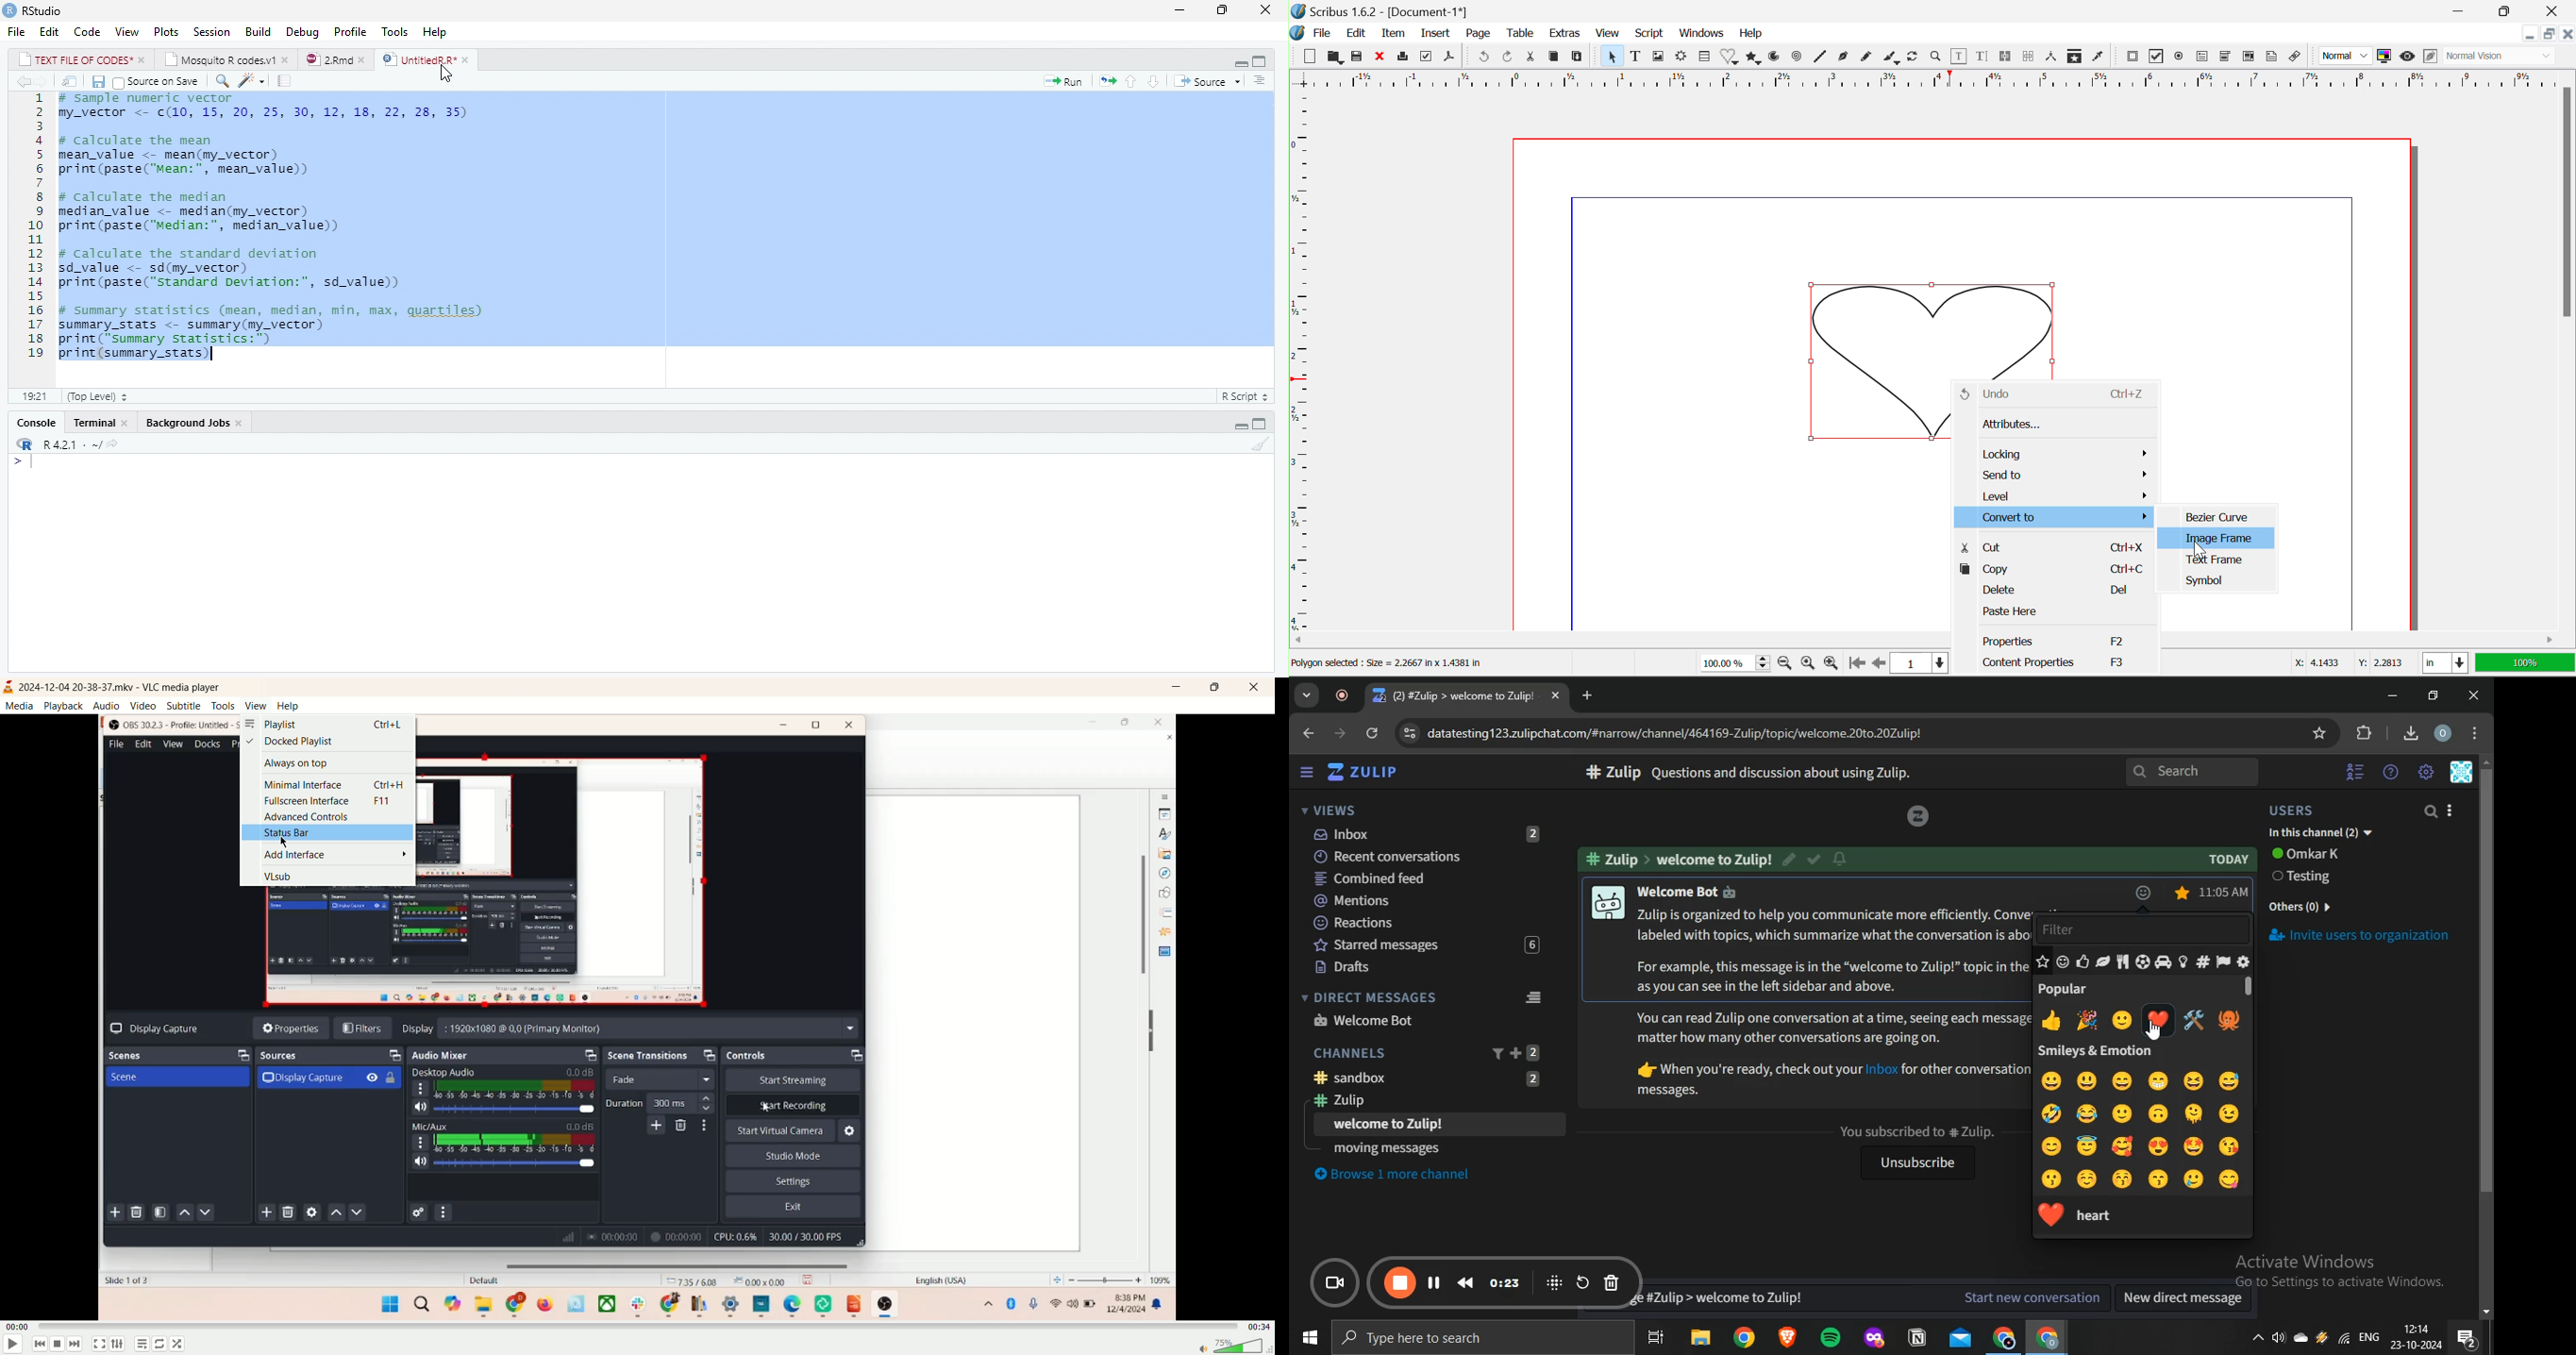 The image size is (2576, 1372). What do you see at coordinates (1533, 56) in the screenshot?
I see `Cut` at bounding box center [1533, 56].